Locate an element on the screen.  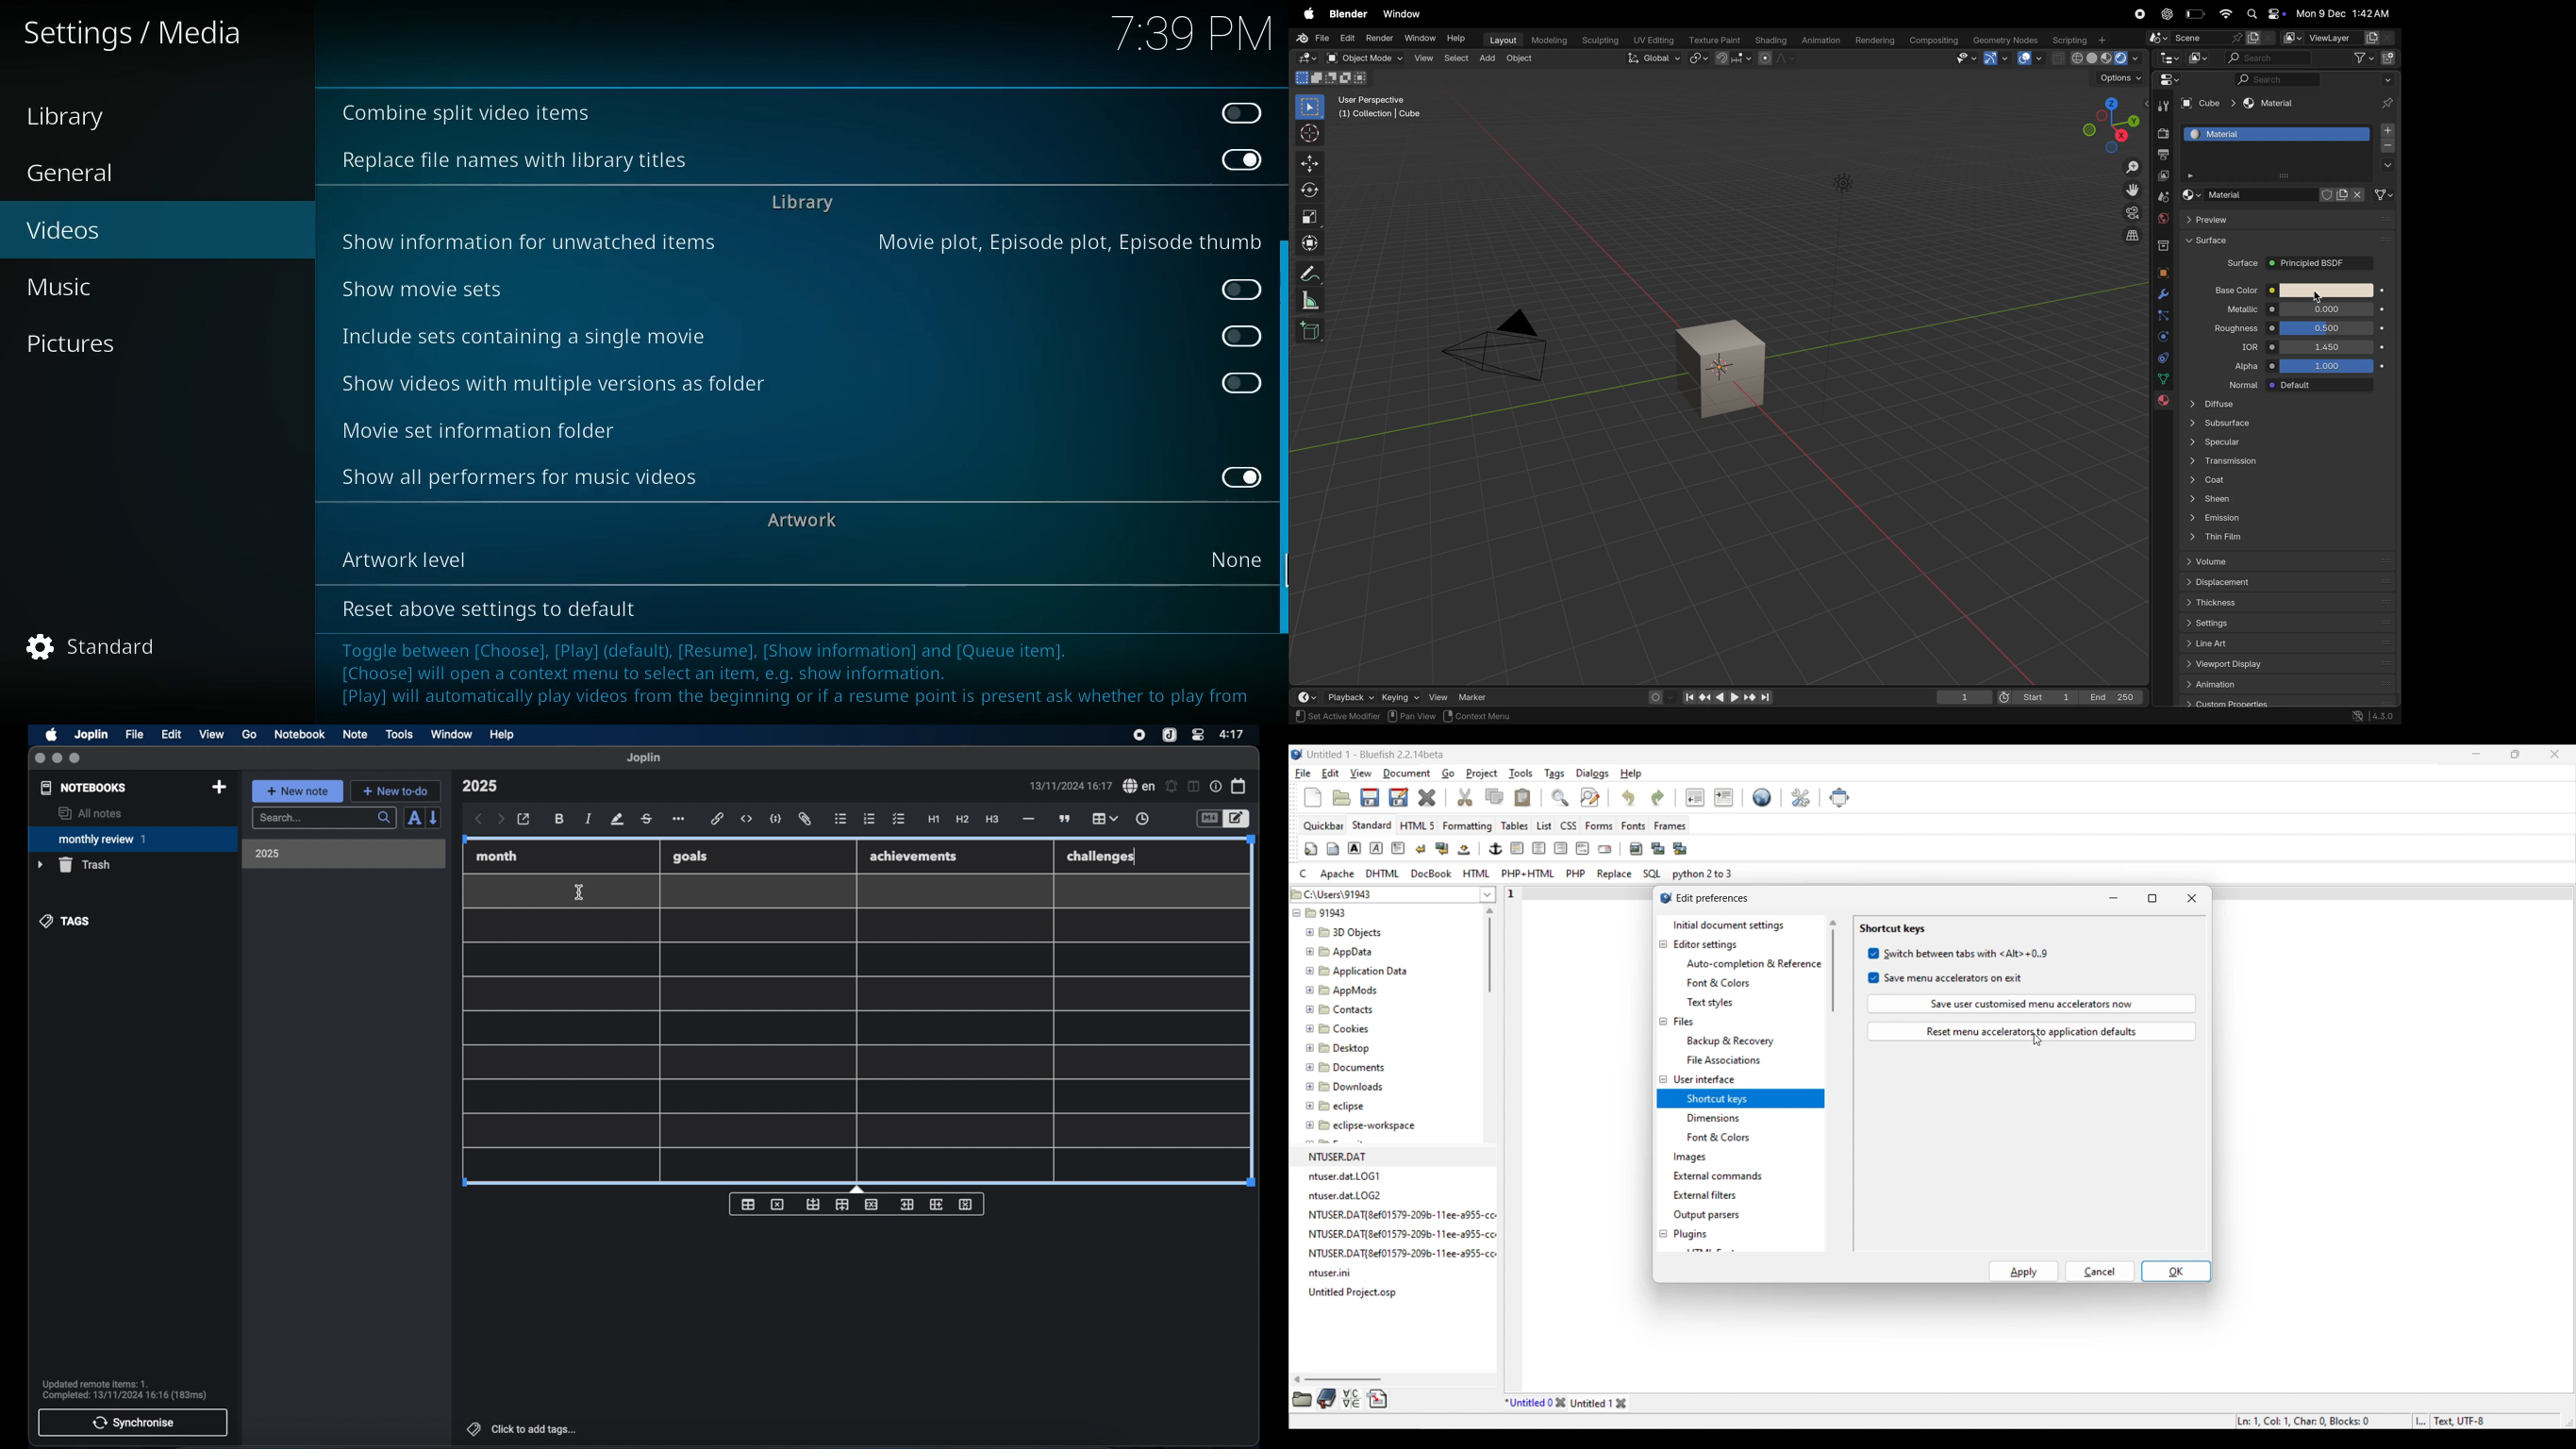
goals is located at coordinates (690, 856).